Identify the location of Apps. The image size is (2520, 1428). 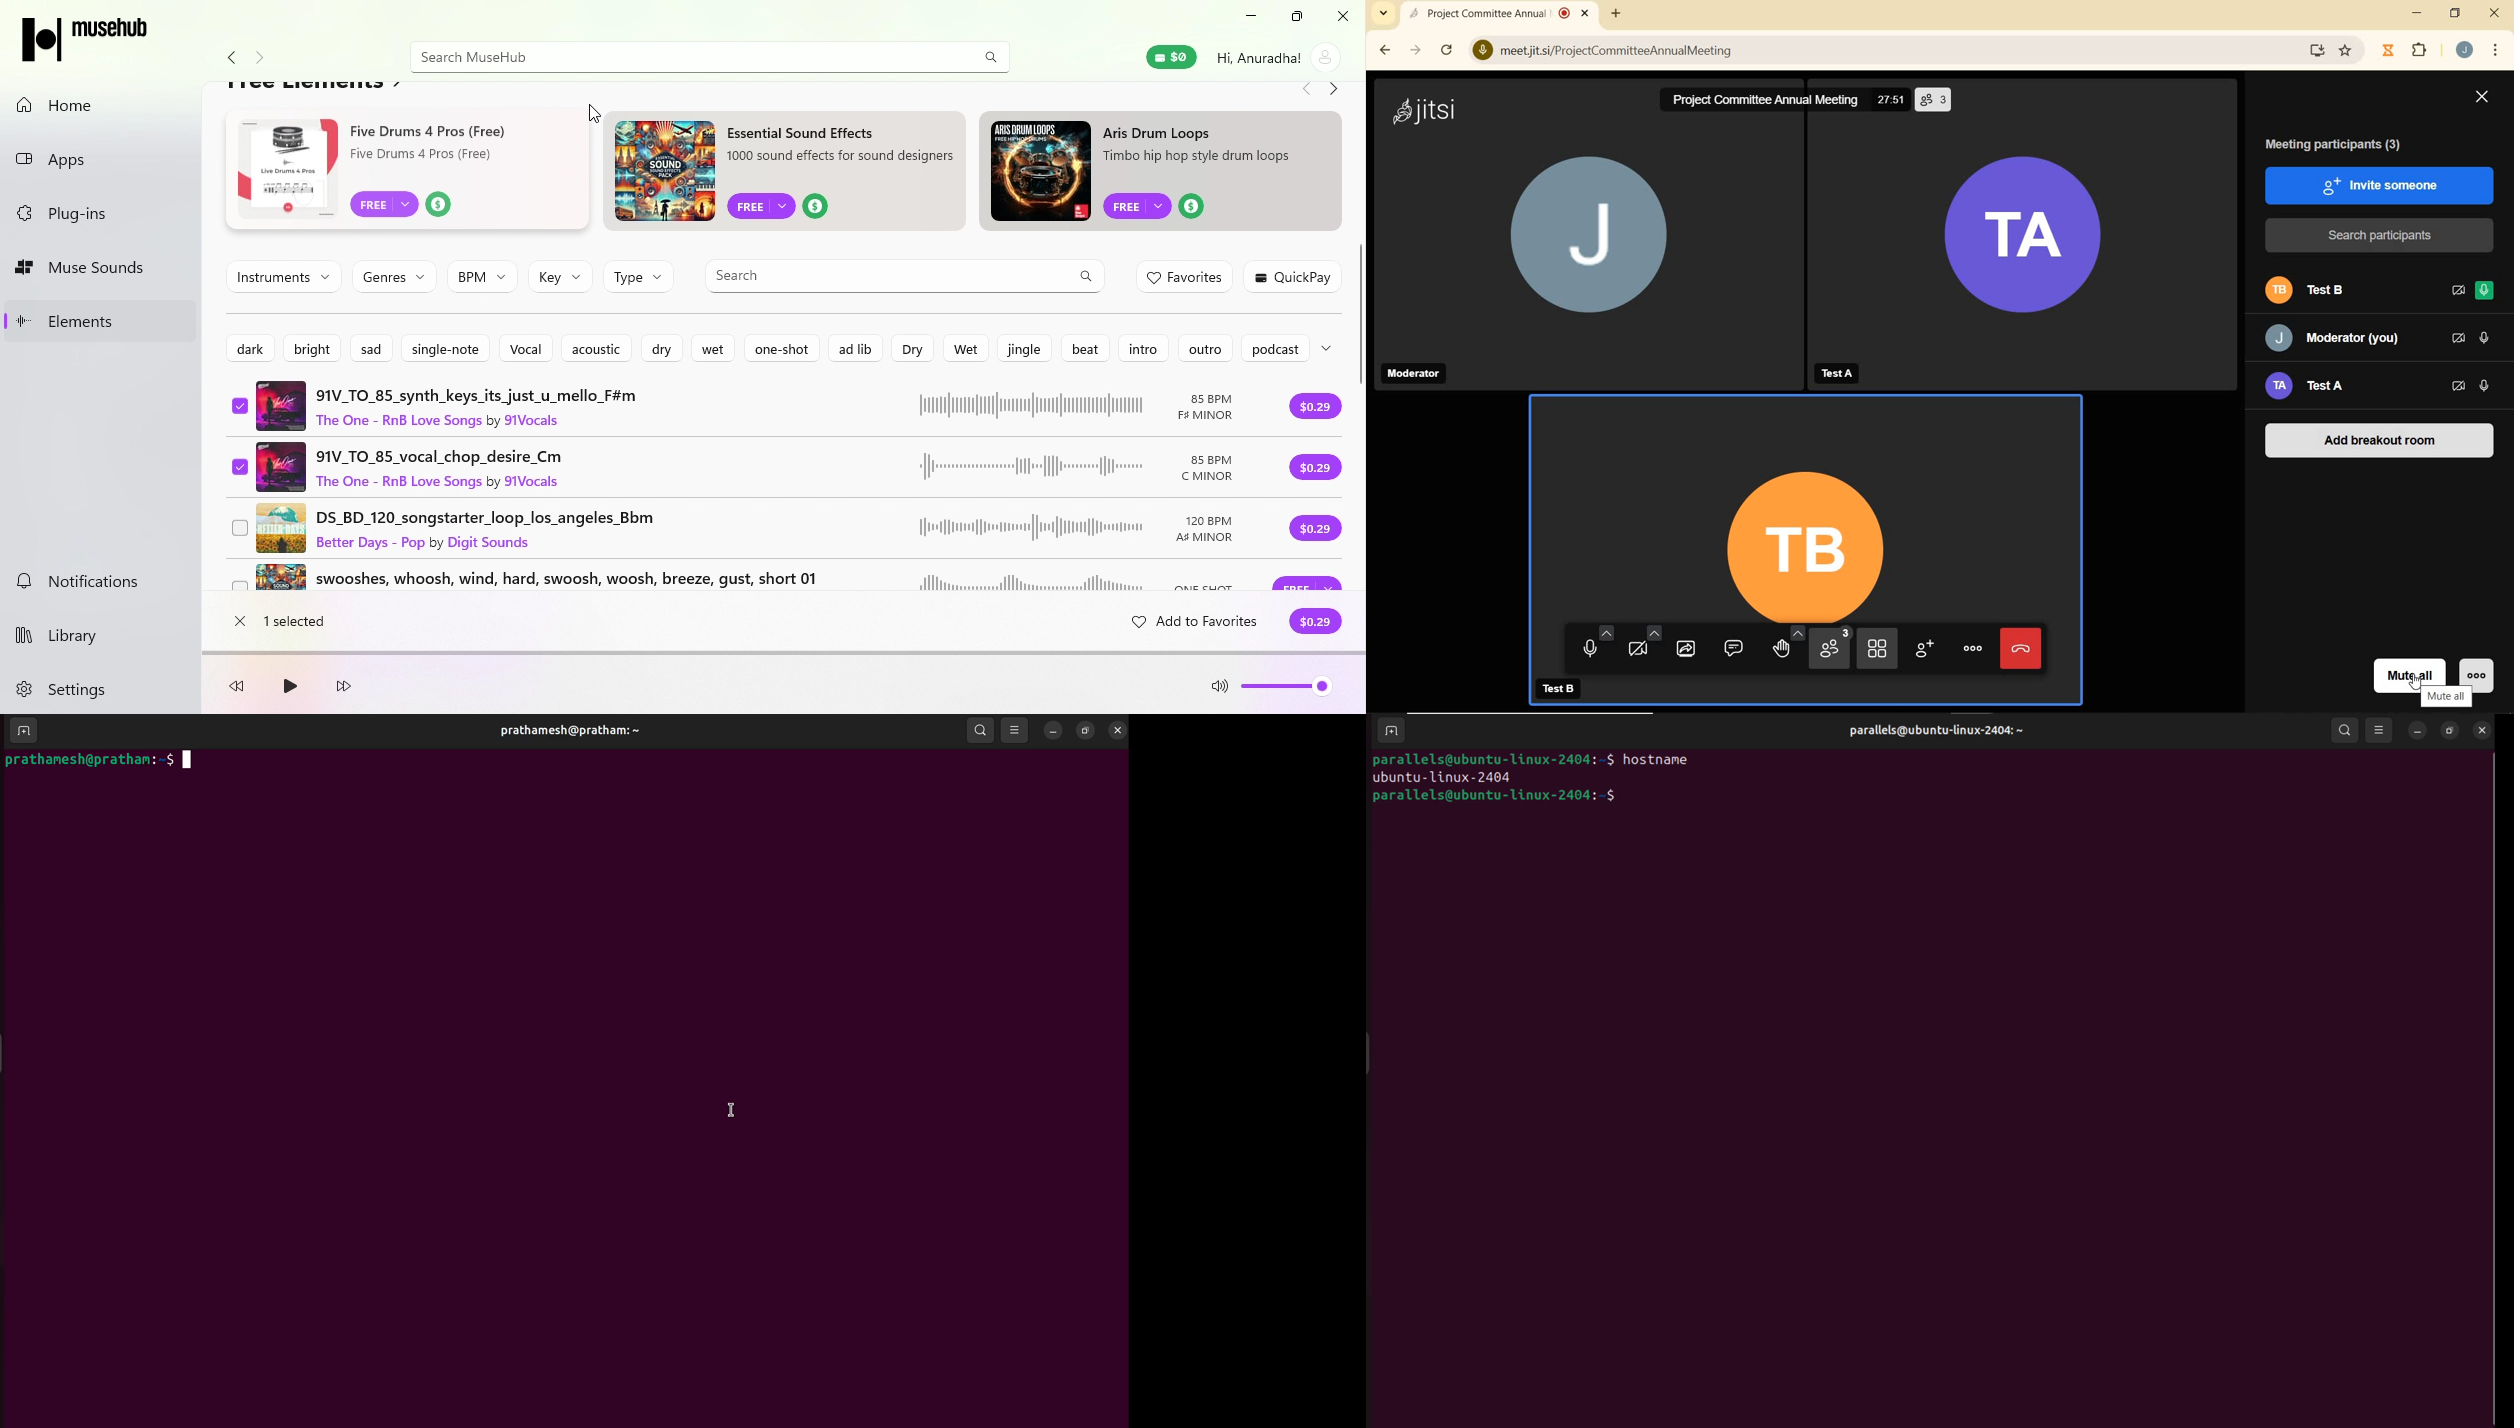
(103, 156).